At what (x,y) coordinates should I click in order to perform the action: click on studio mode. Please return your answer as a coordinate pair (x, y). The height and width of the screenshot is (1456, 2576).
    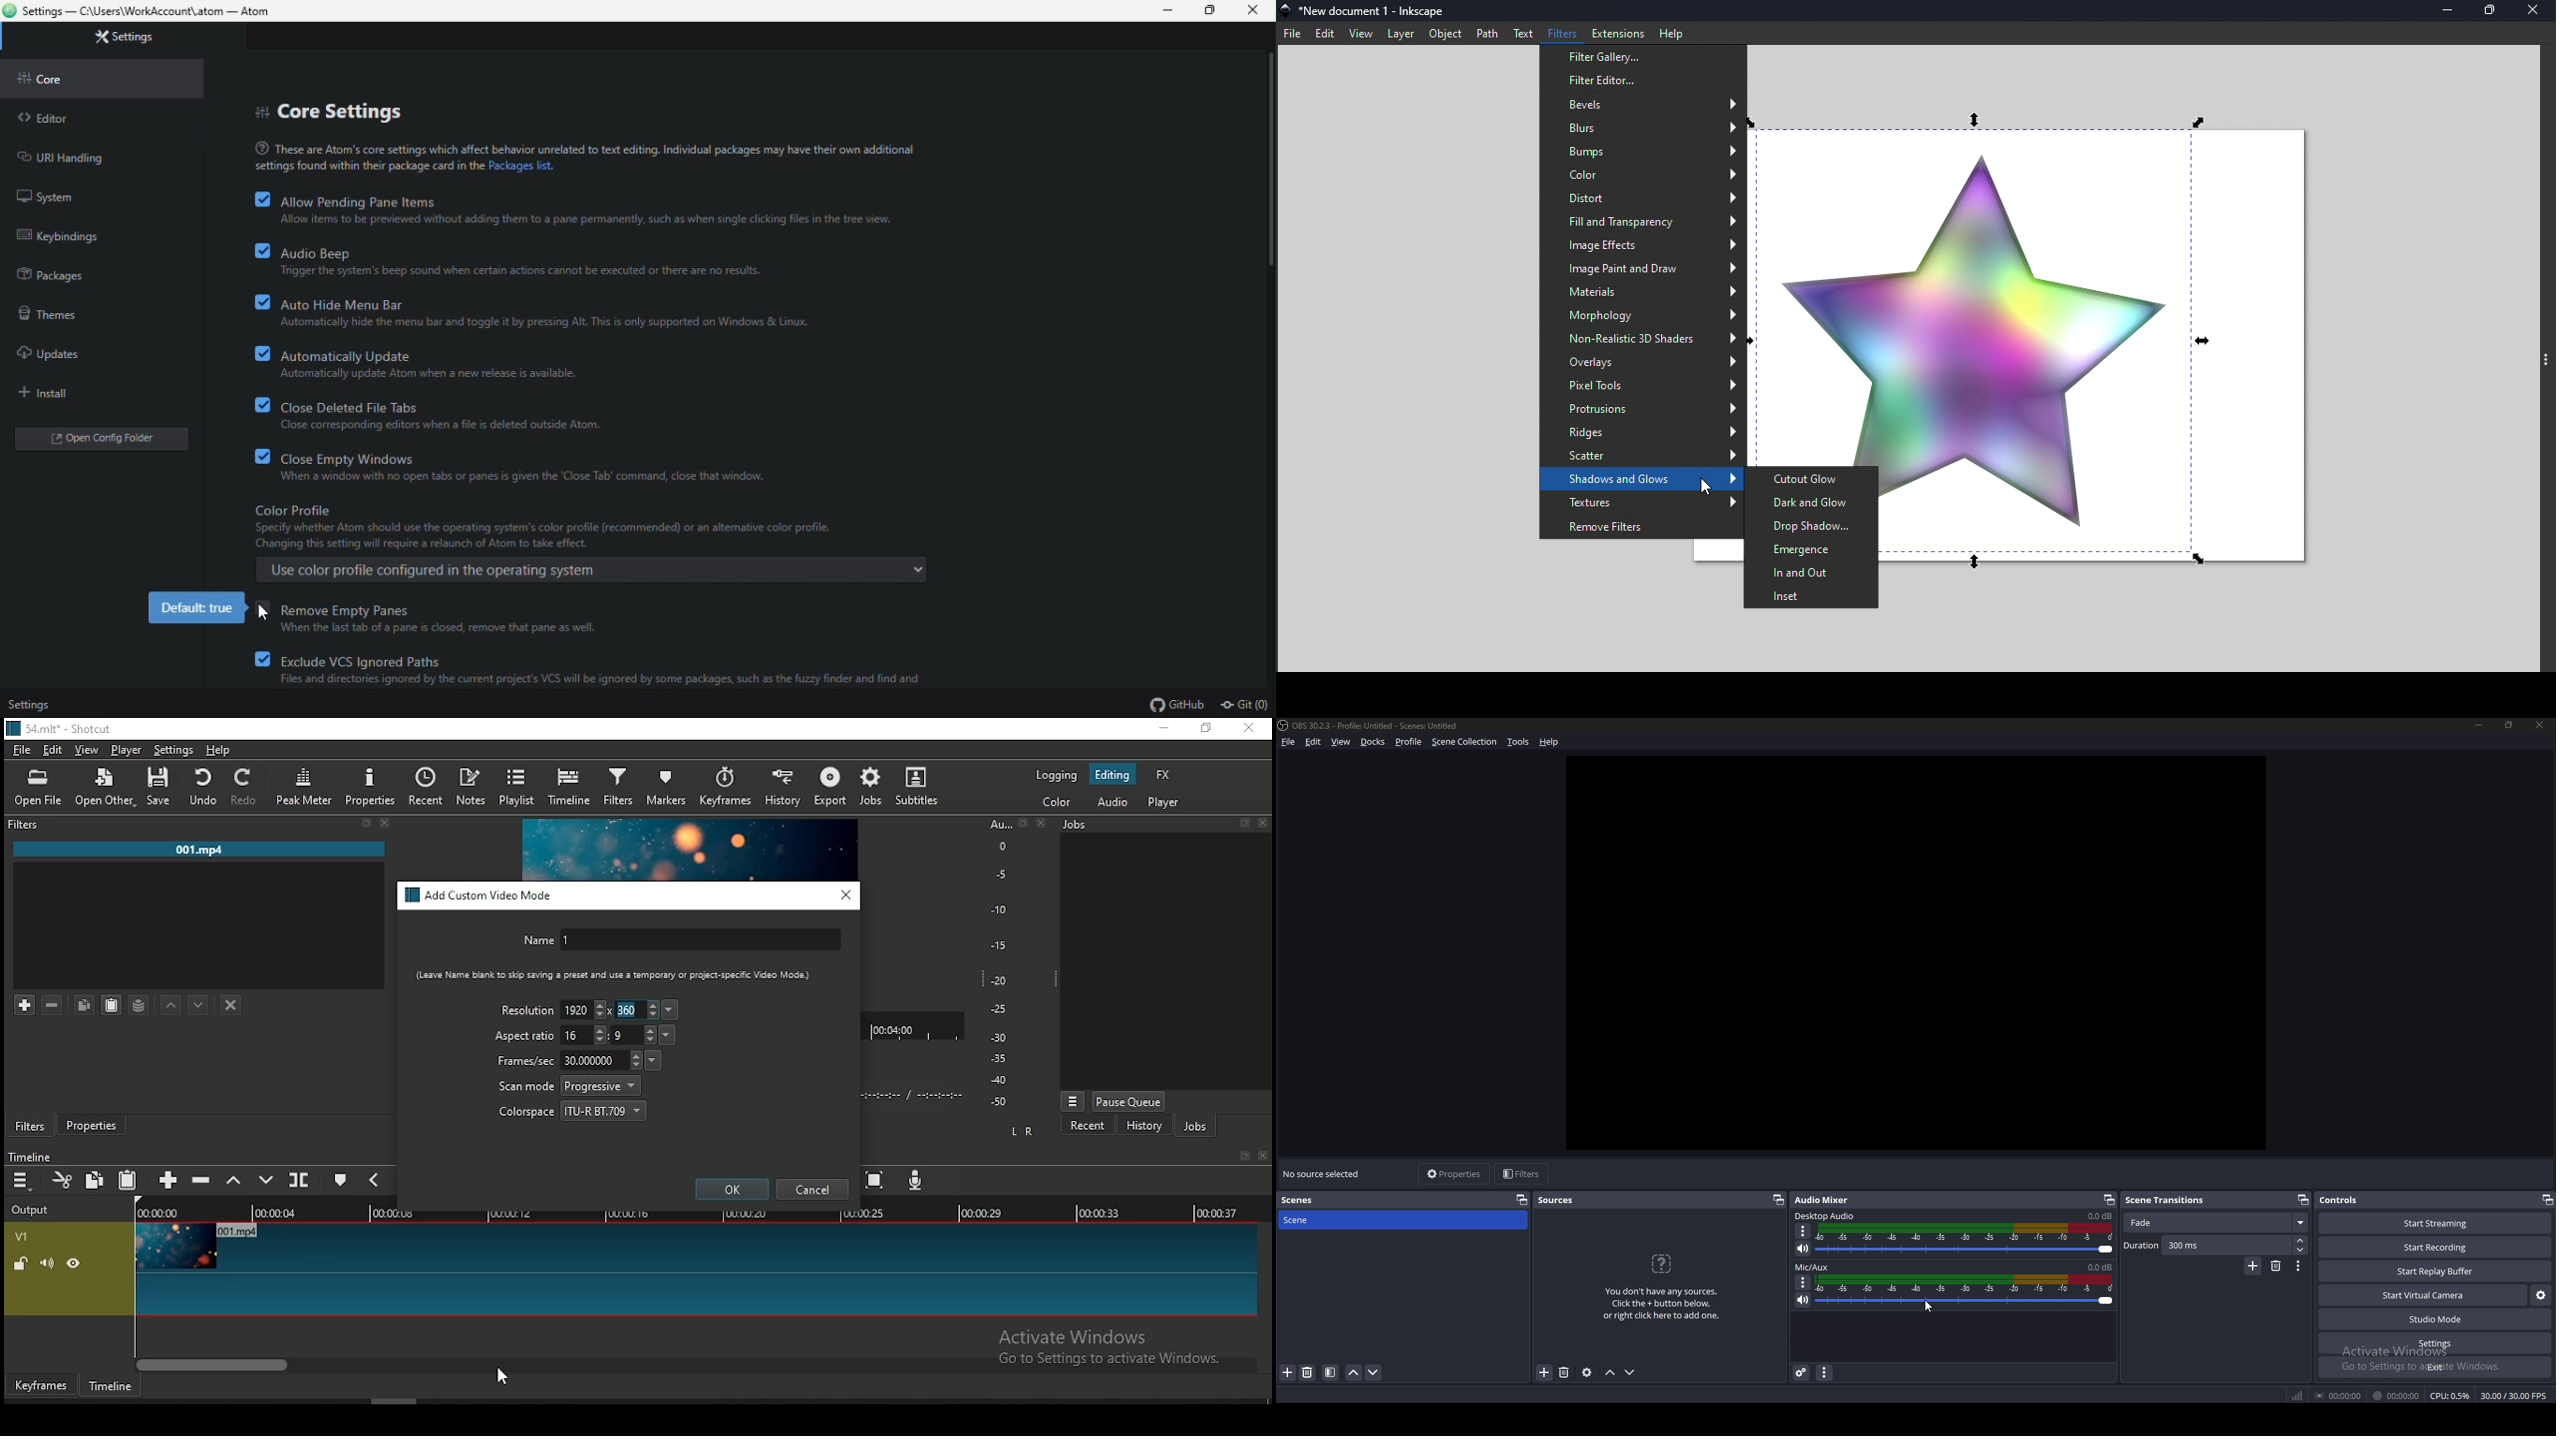
    Looking at the image, I should click on (2434, 1319).